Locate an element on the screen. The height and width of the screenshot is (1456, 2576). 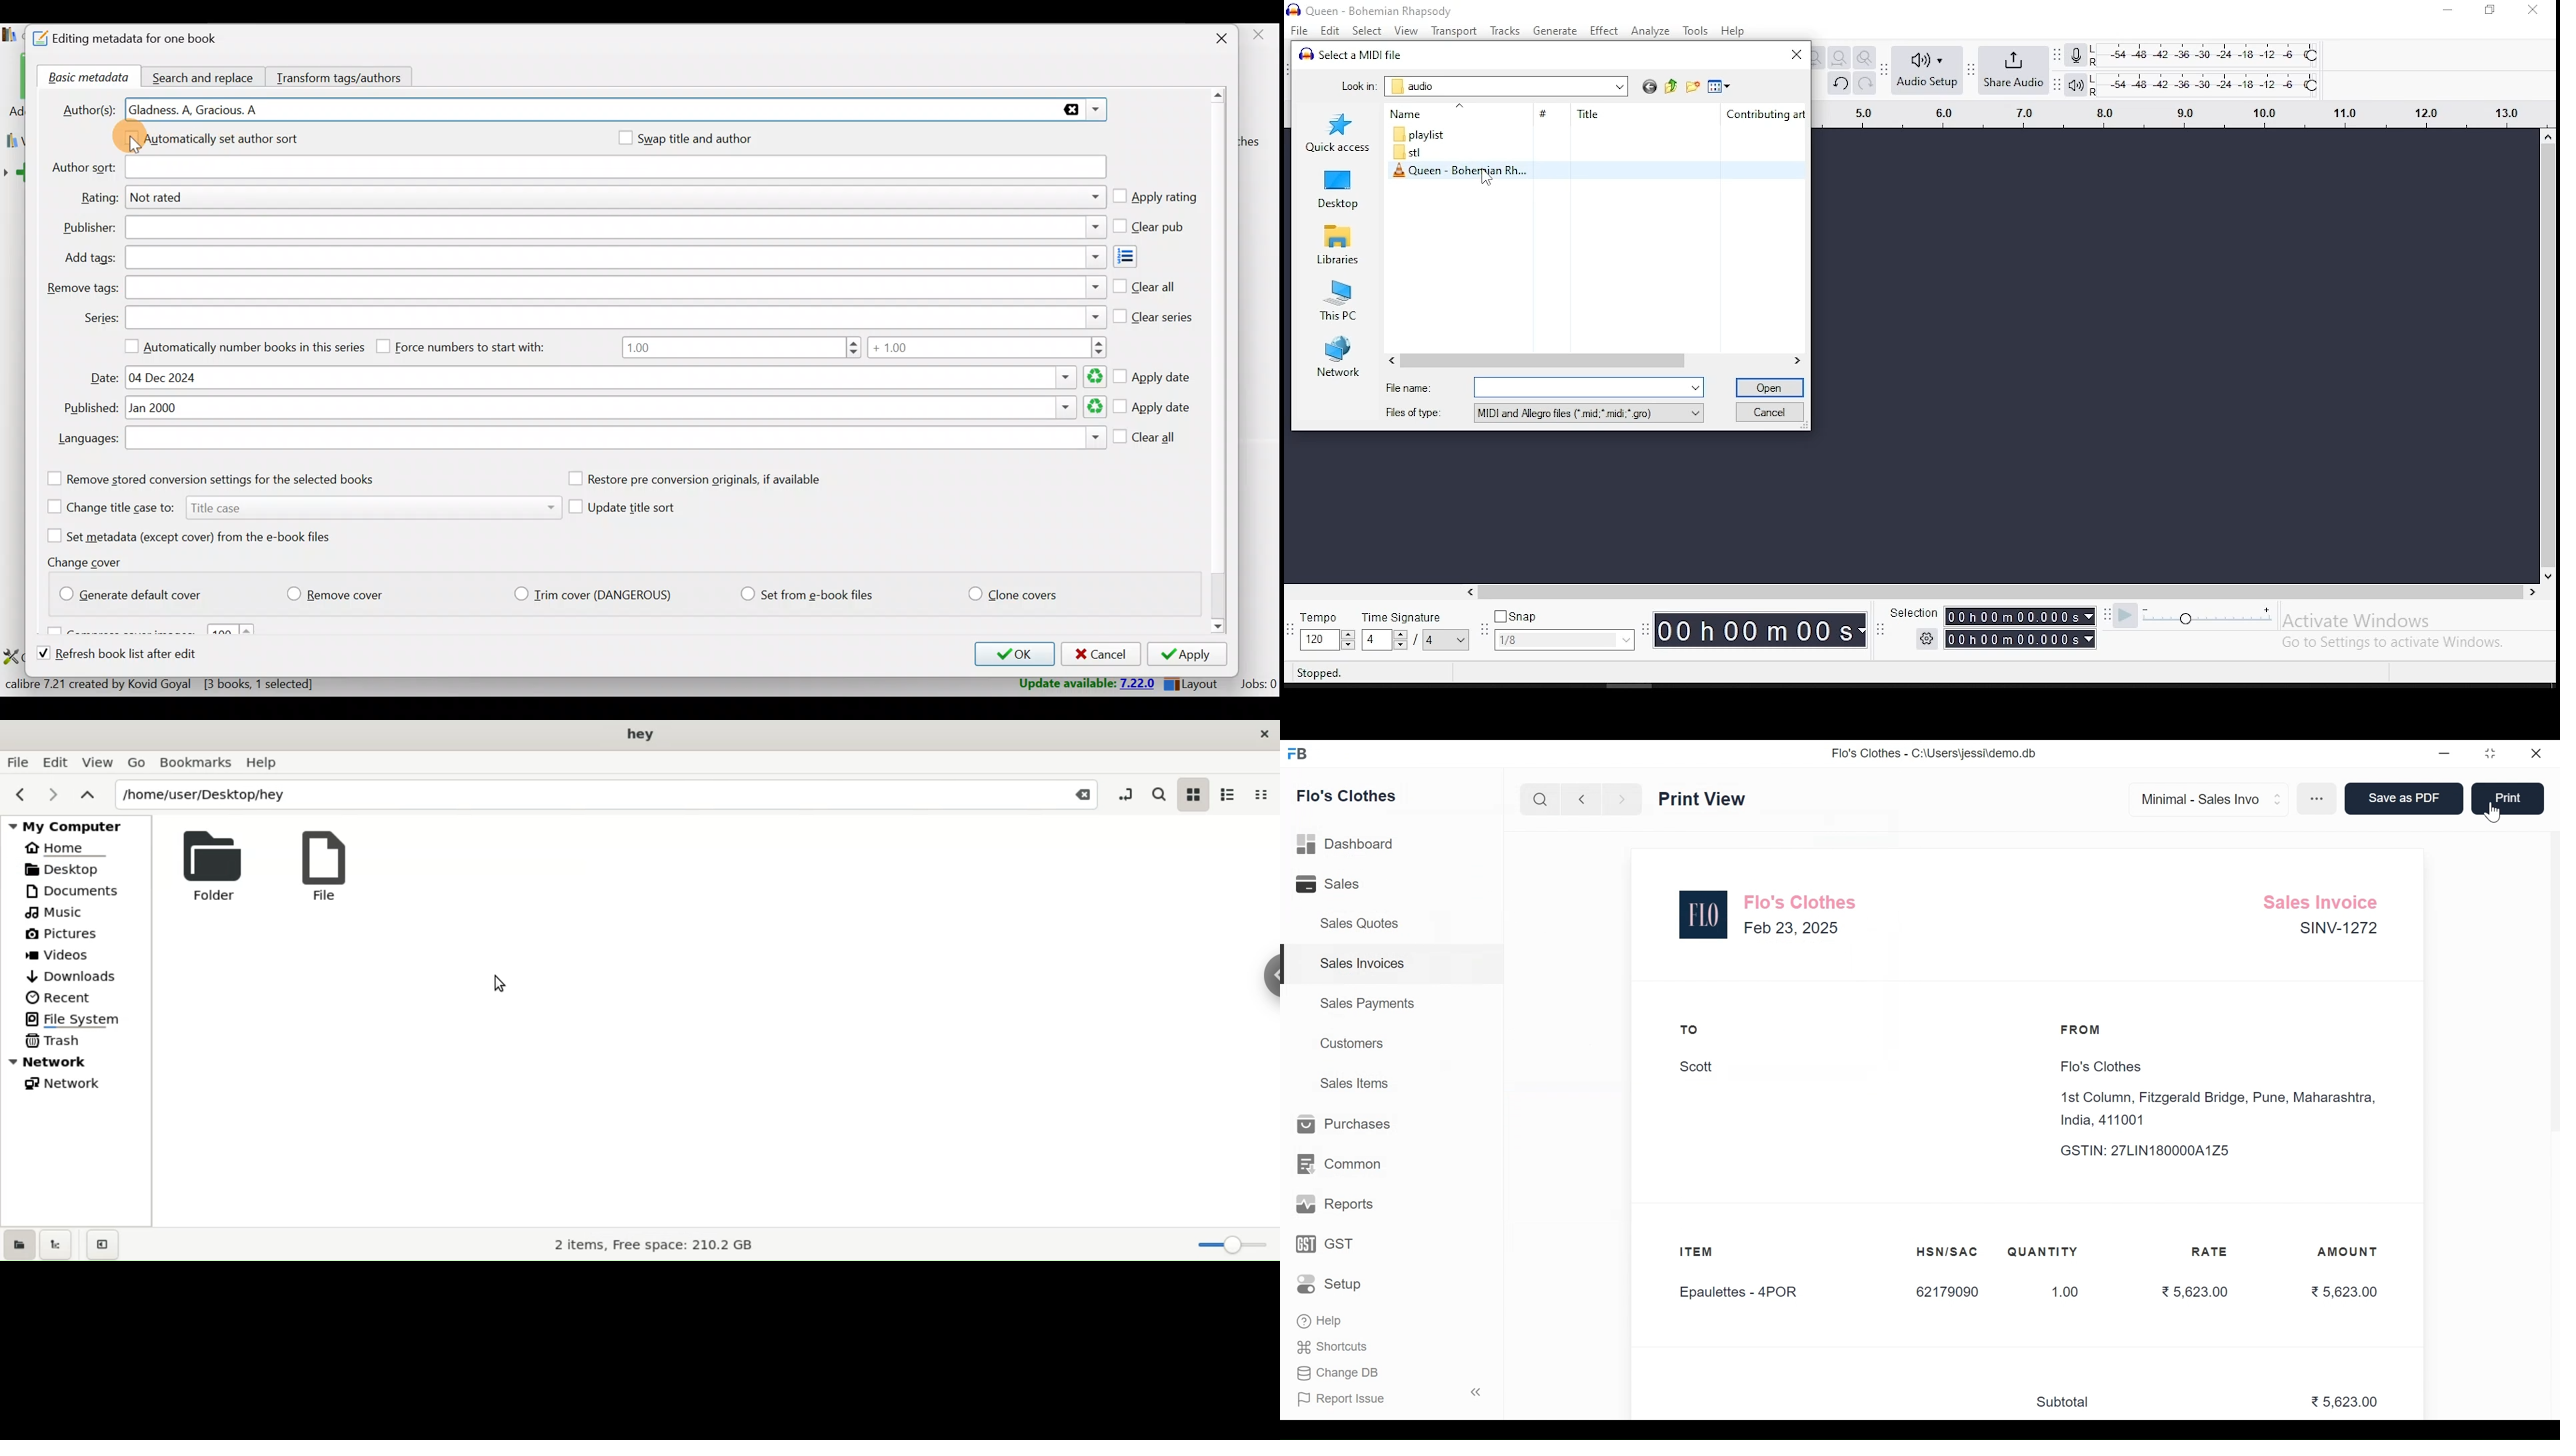
snap is located at coordinates (1565, 631).